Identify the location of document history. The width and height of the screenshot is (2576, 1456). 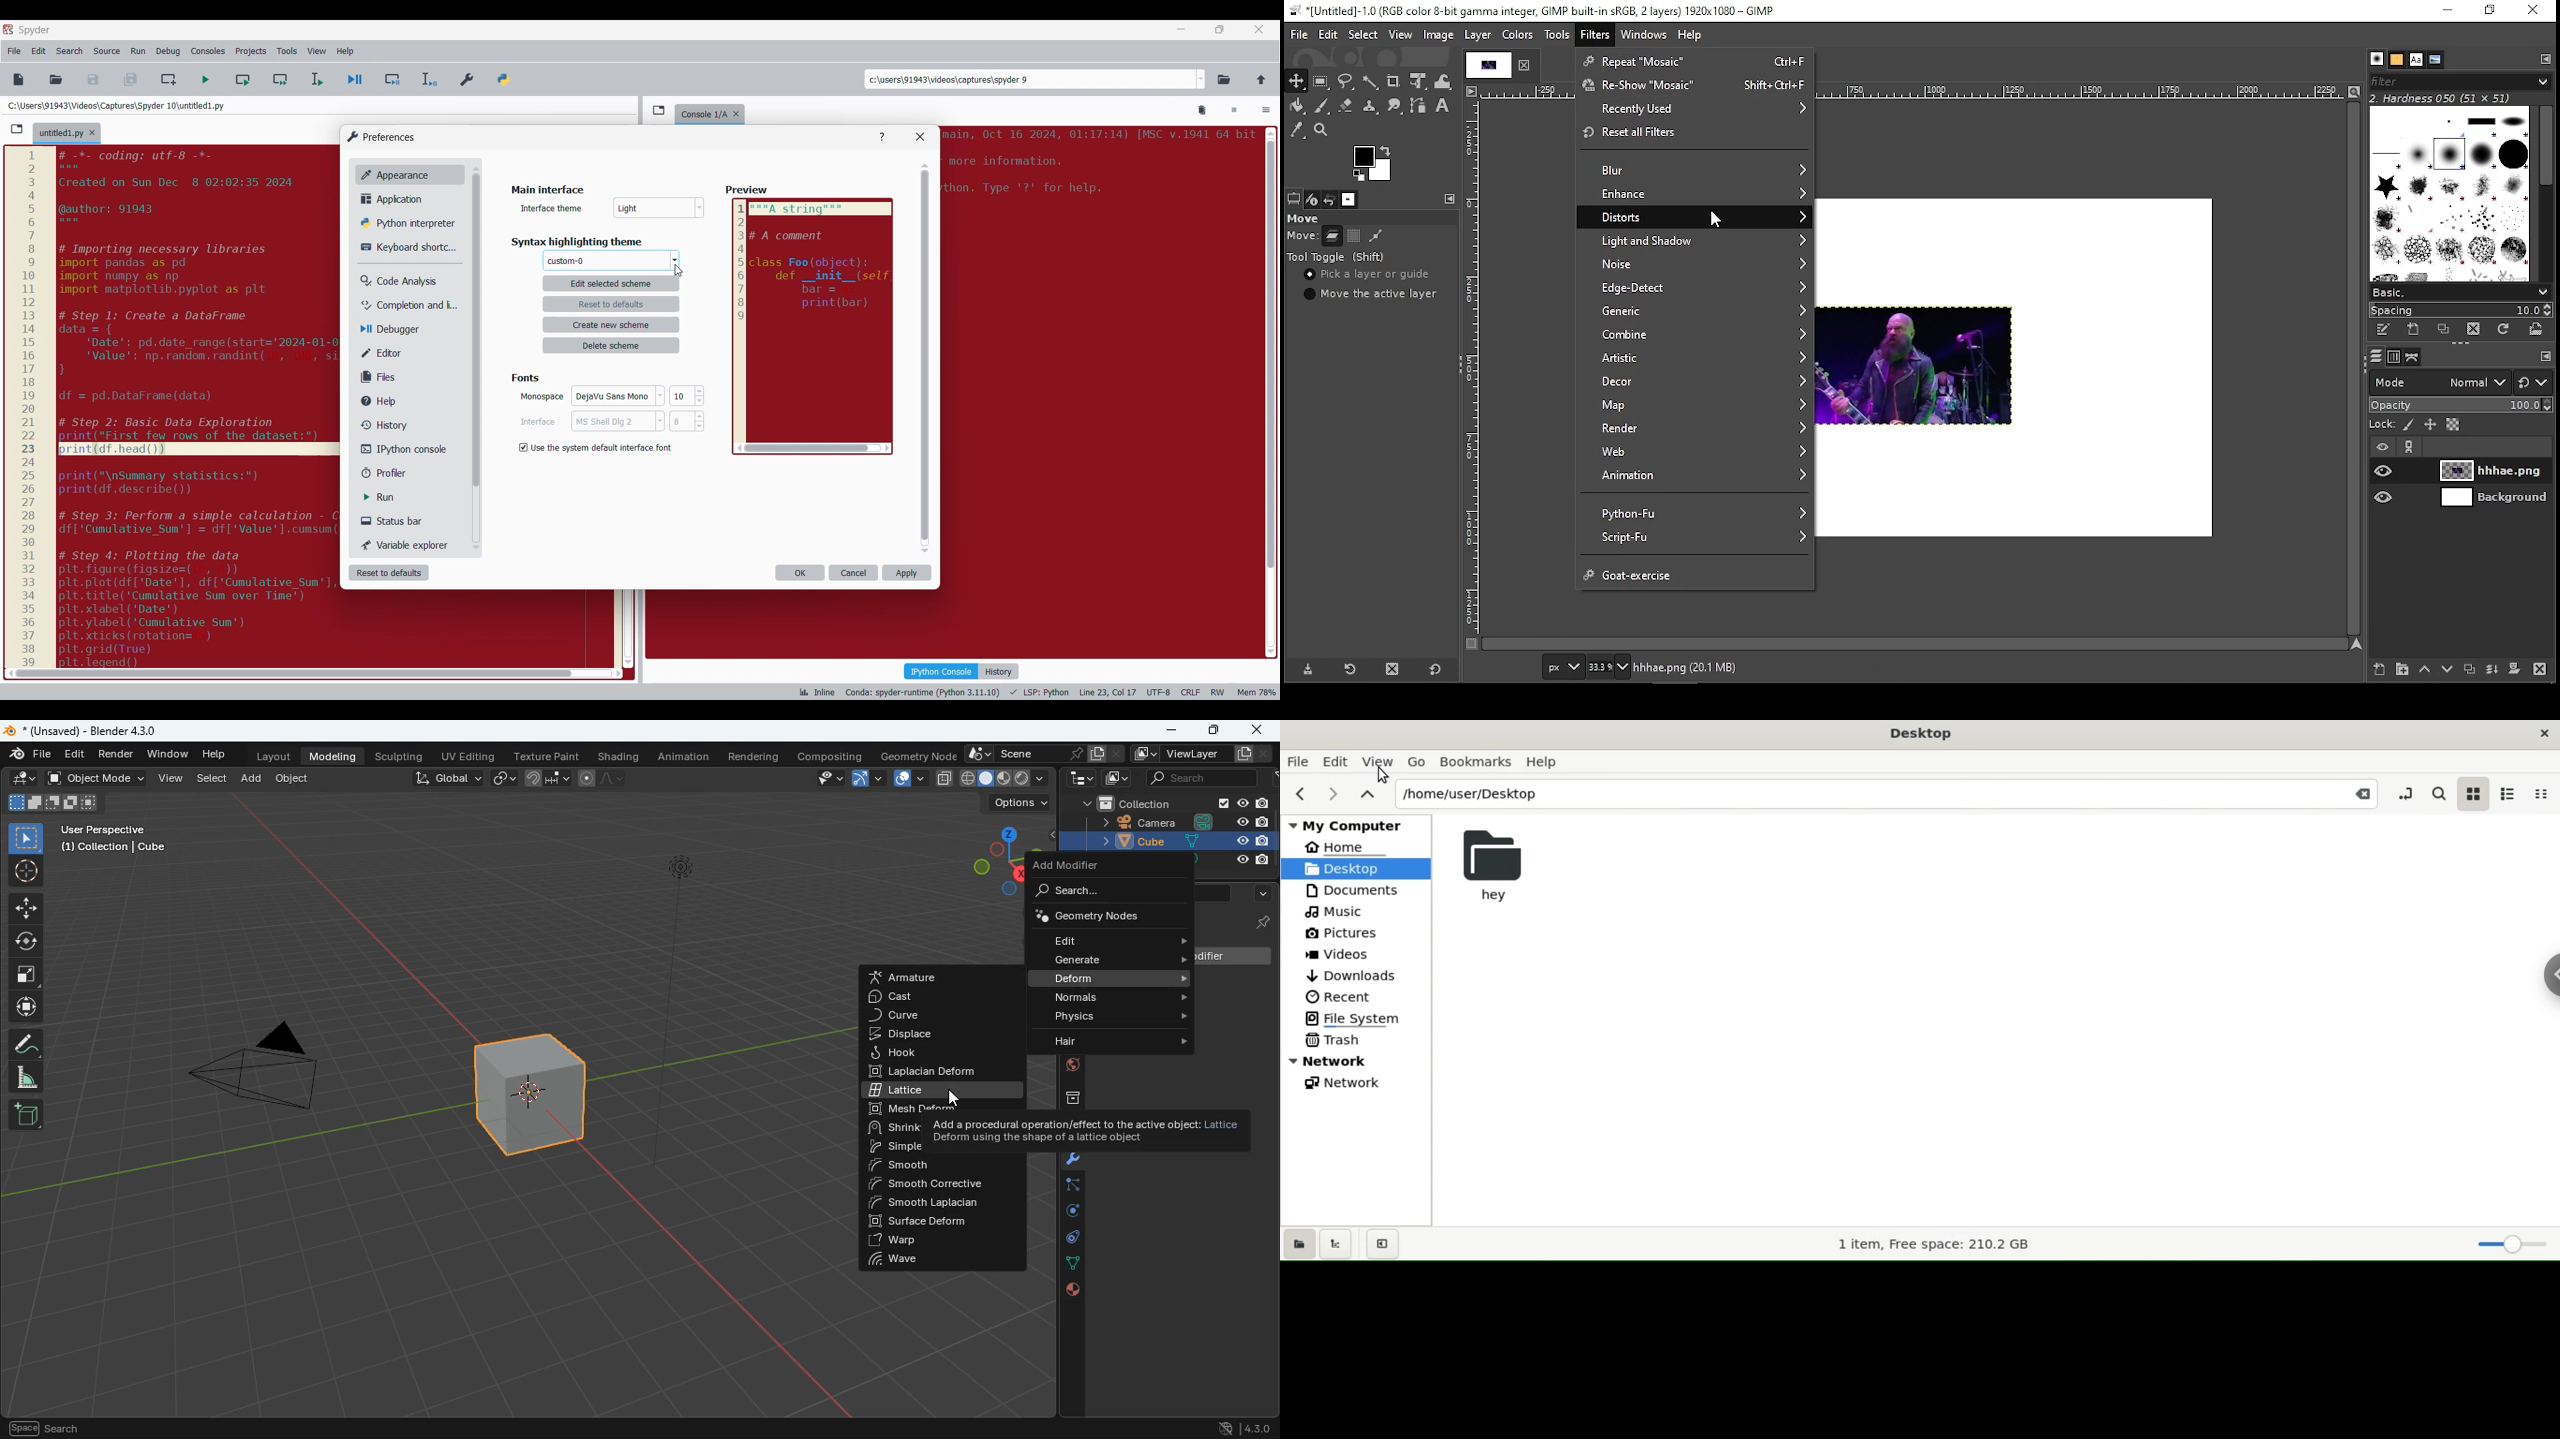
(2436, 59).